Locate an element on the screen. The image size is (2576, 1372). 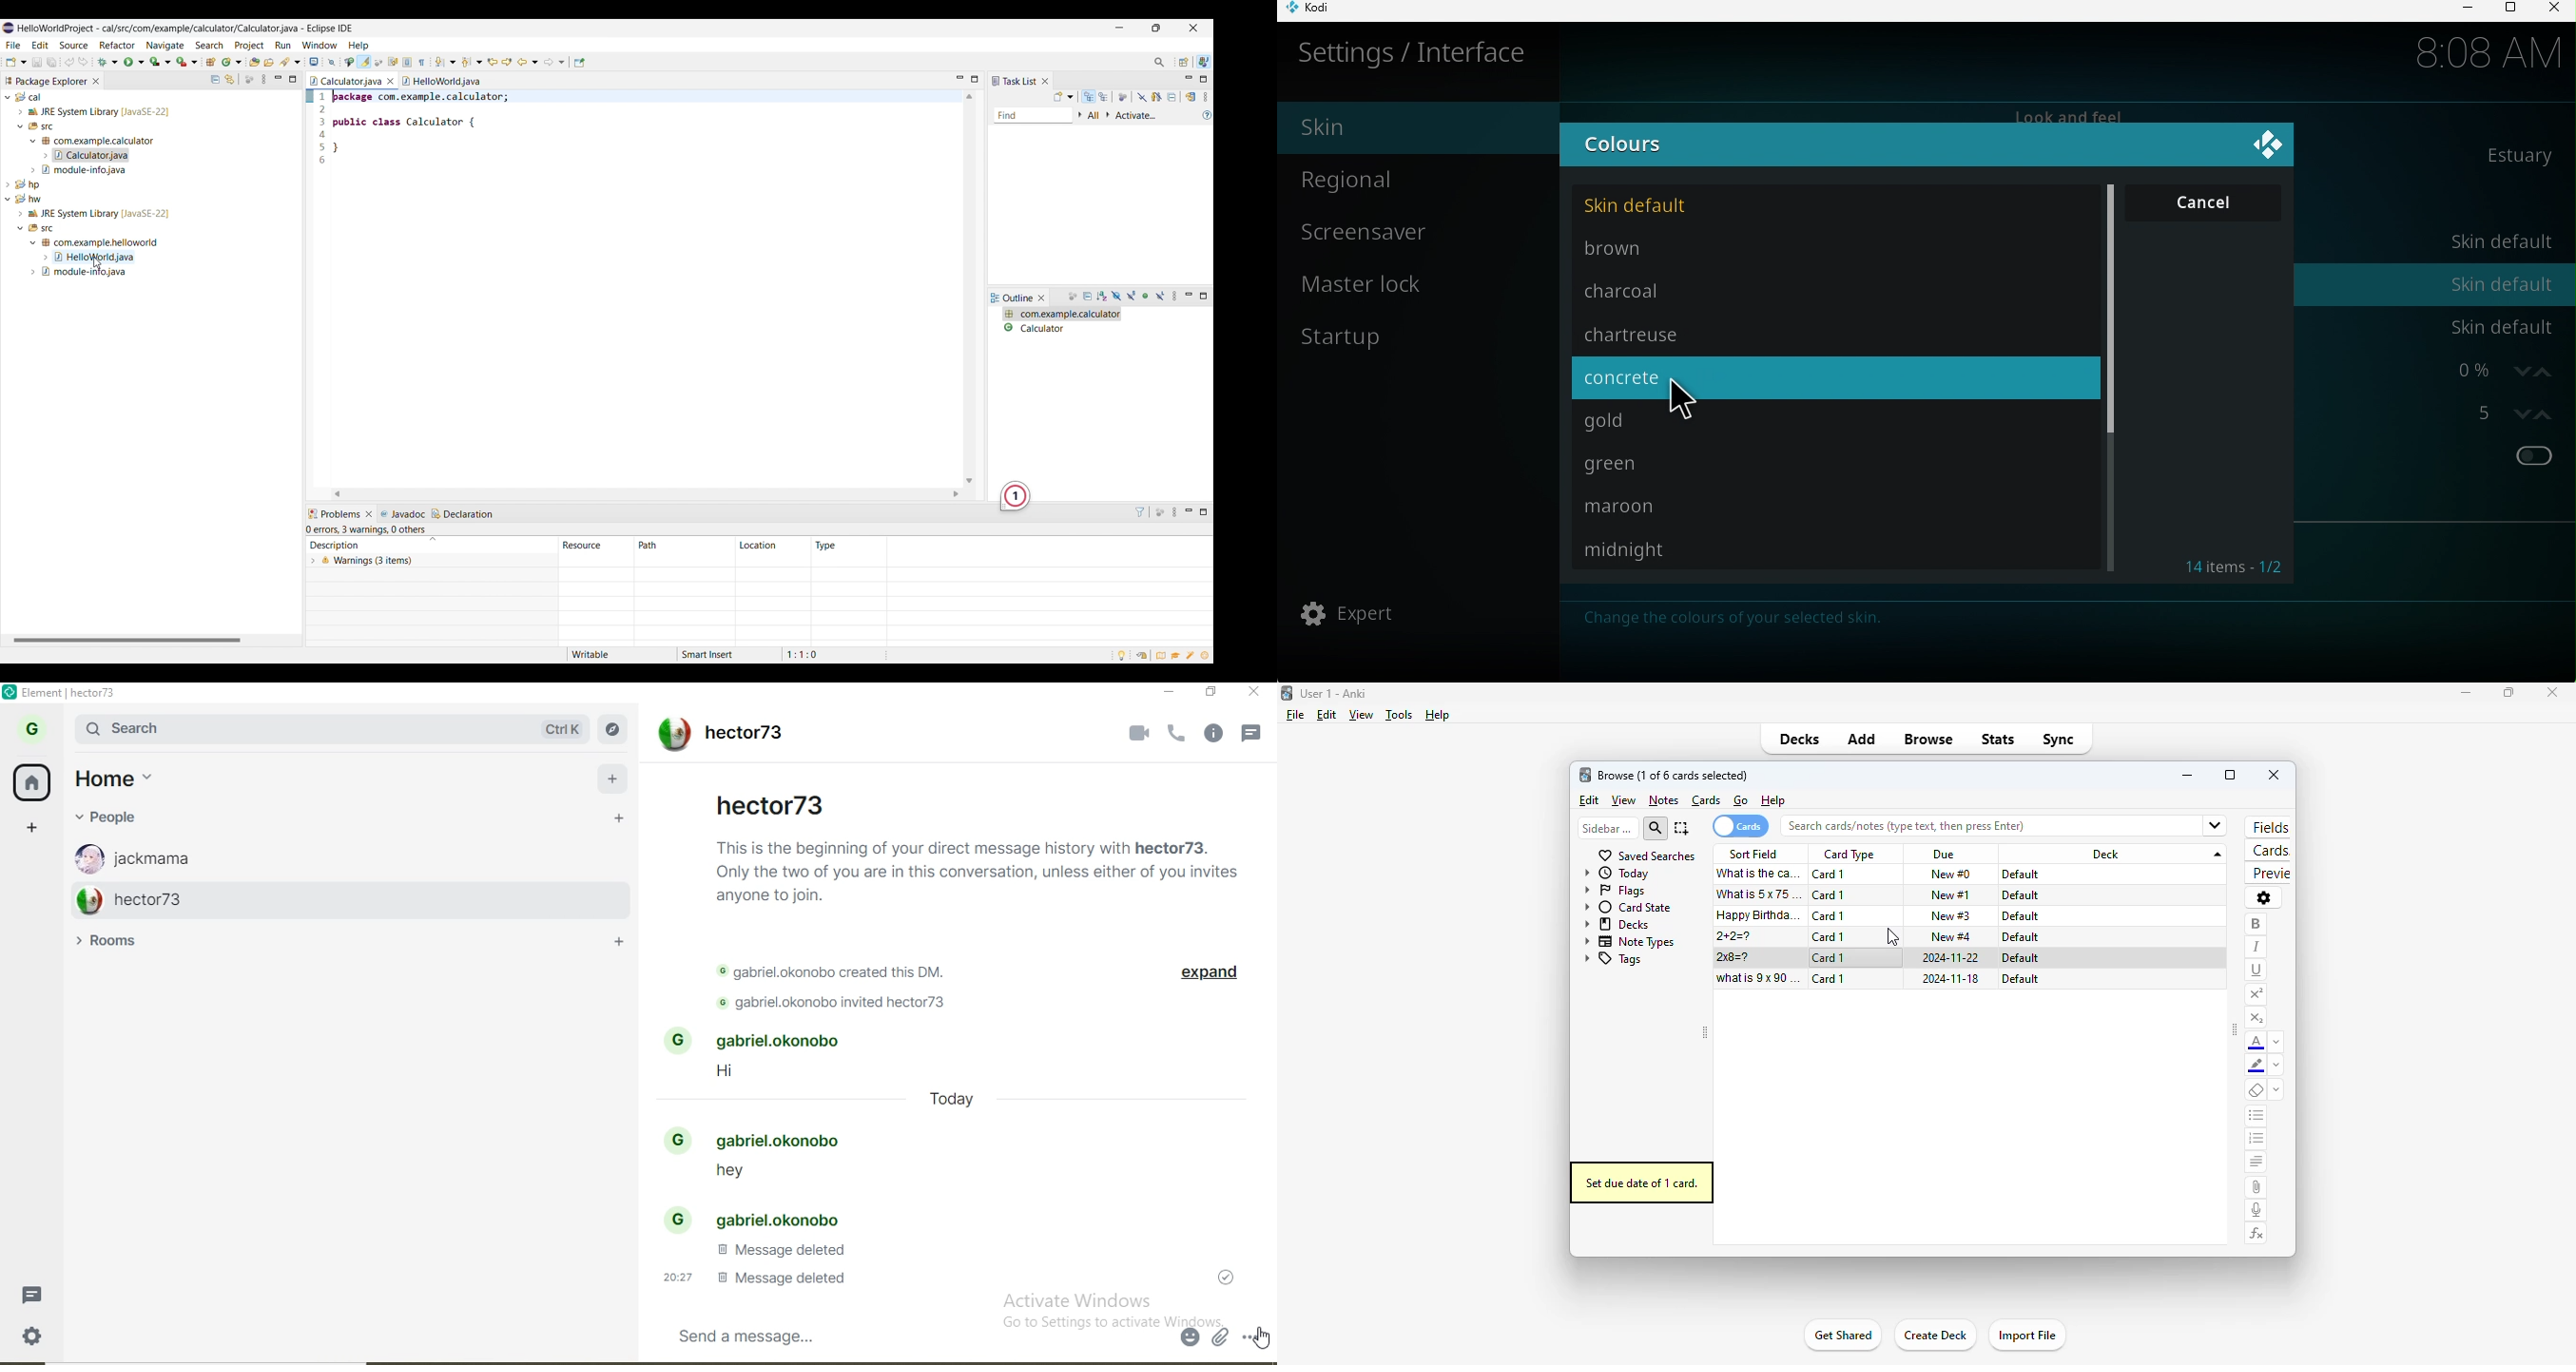
text highlighting color is located at coordinates (2256, 1067).